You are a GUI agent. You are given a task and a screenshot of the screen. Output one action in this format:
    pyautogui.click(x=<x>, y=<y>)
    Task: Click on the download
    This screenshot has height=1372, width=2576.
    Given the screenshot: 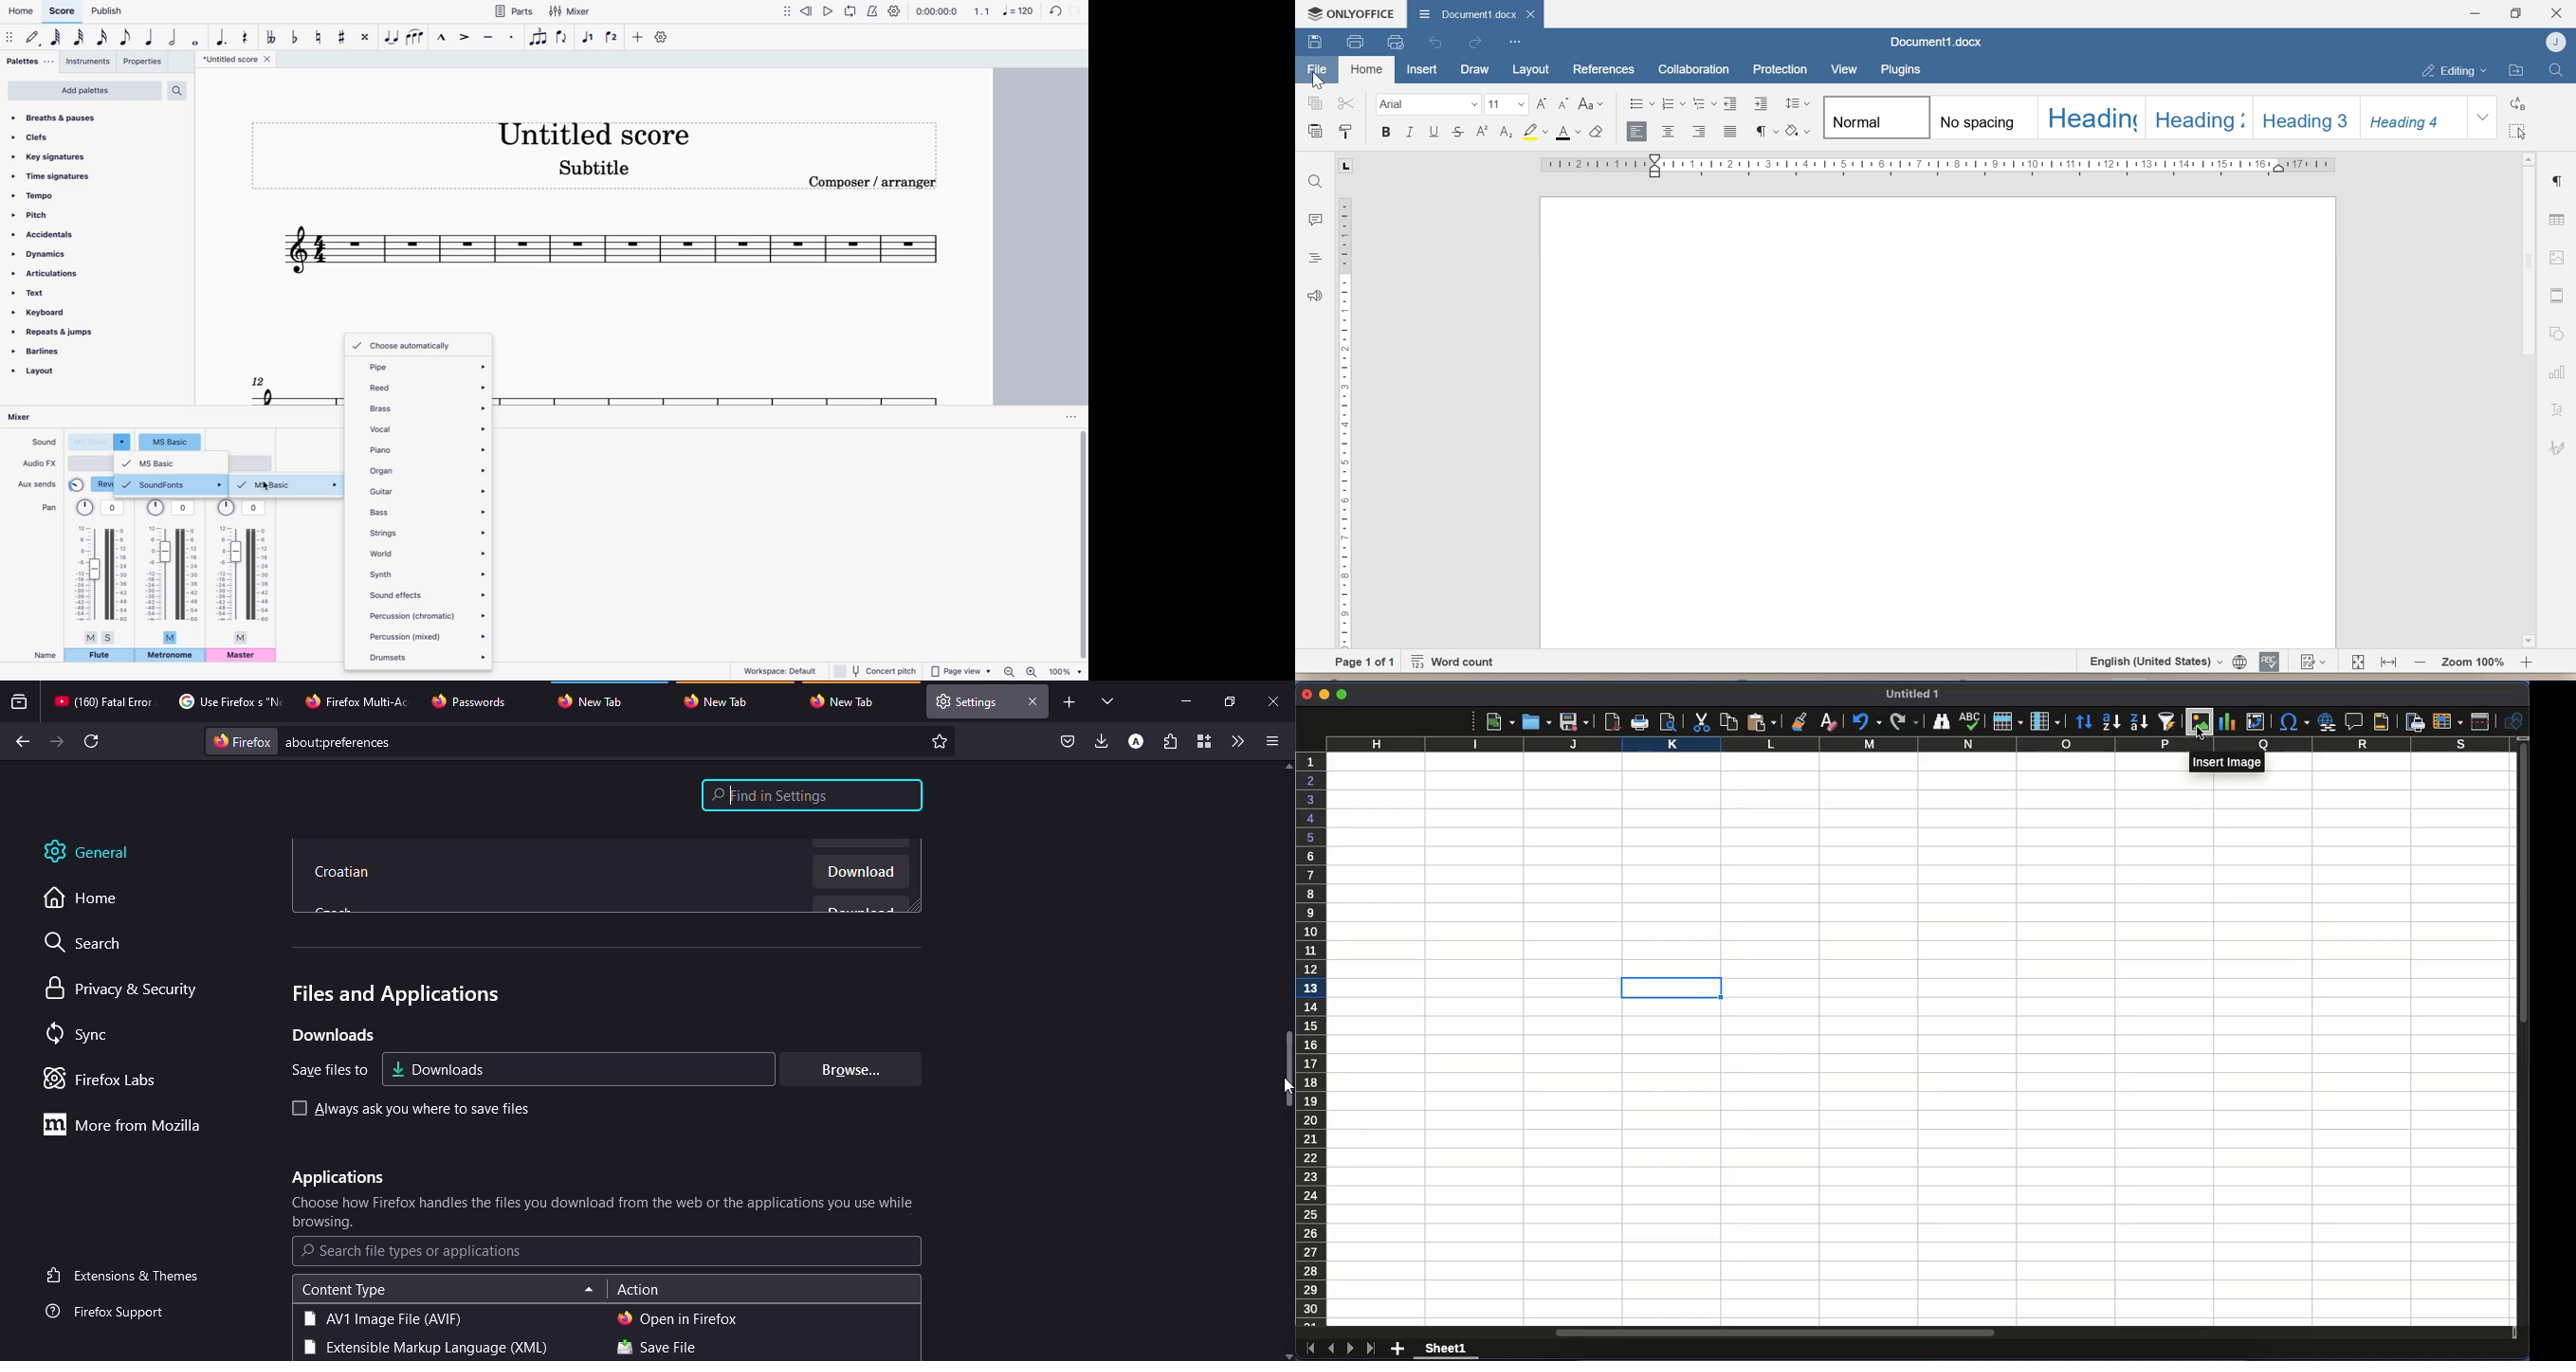 What is the action you would take?
    pyautogui.click(x=861, y=874)
    